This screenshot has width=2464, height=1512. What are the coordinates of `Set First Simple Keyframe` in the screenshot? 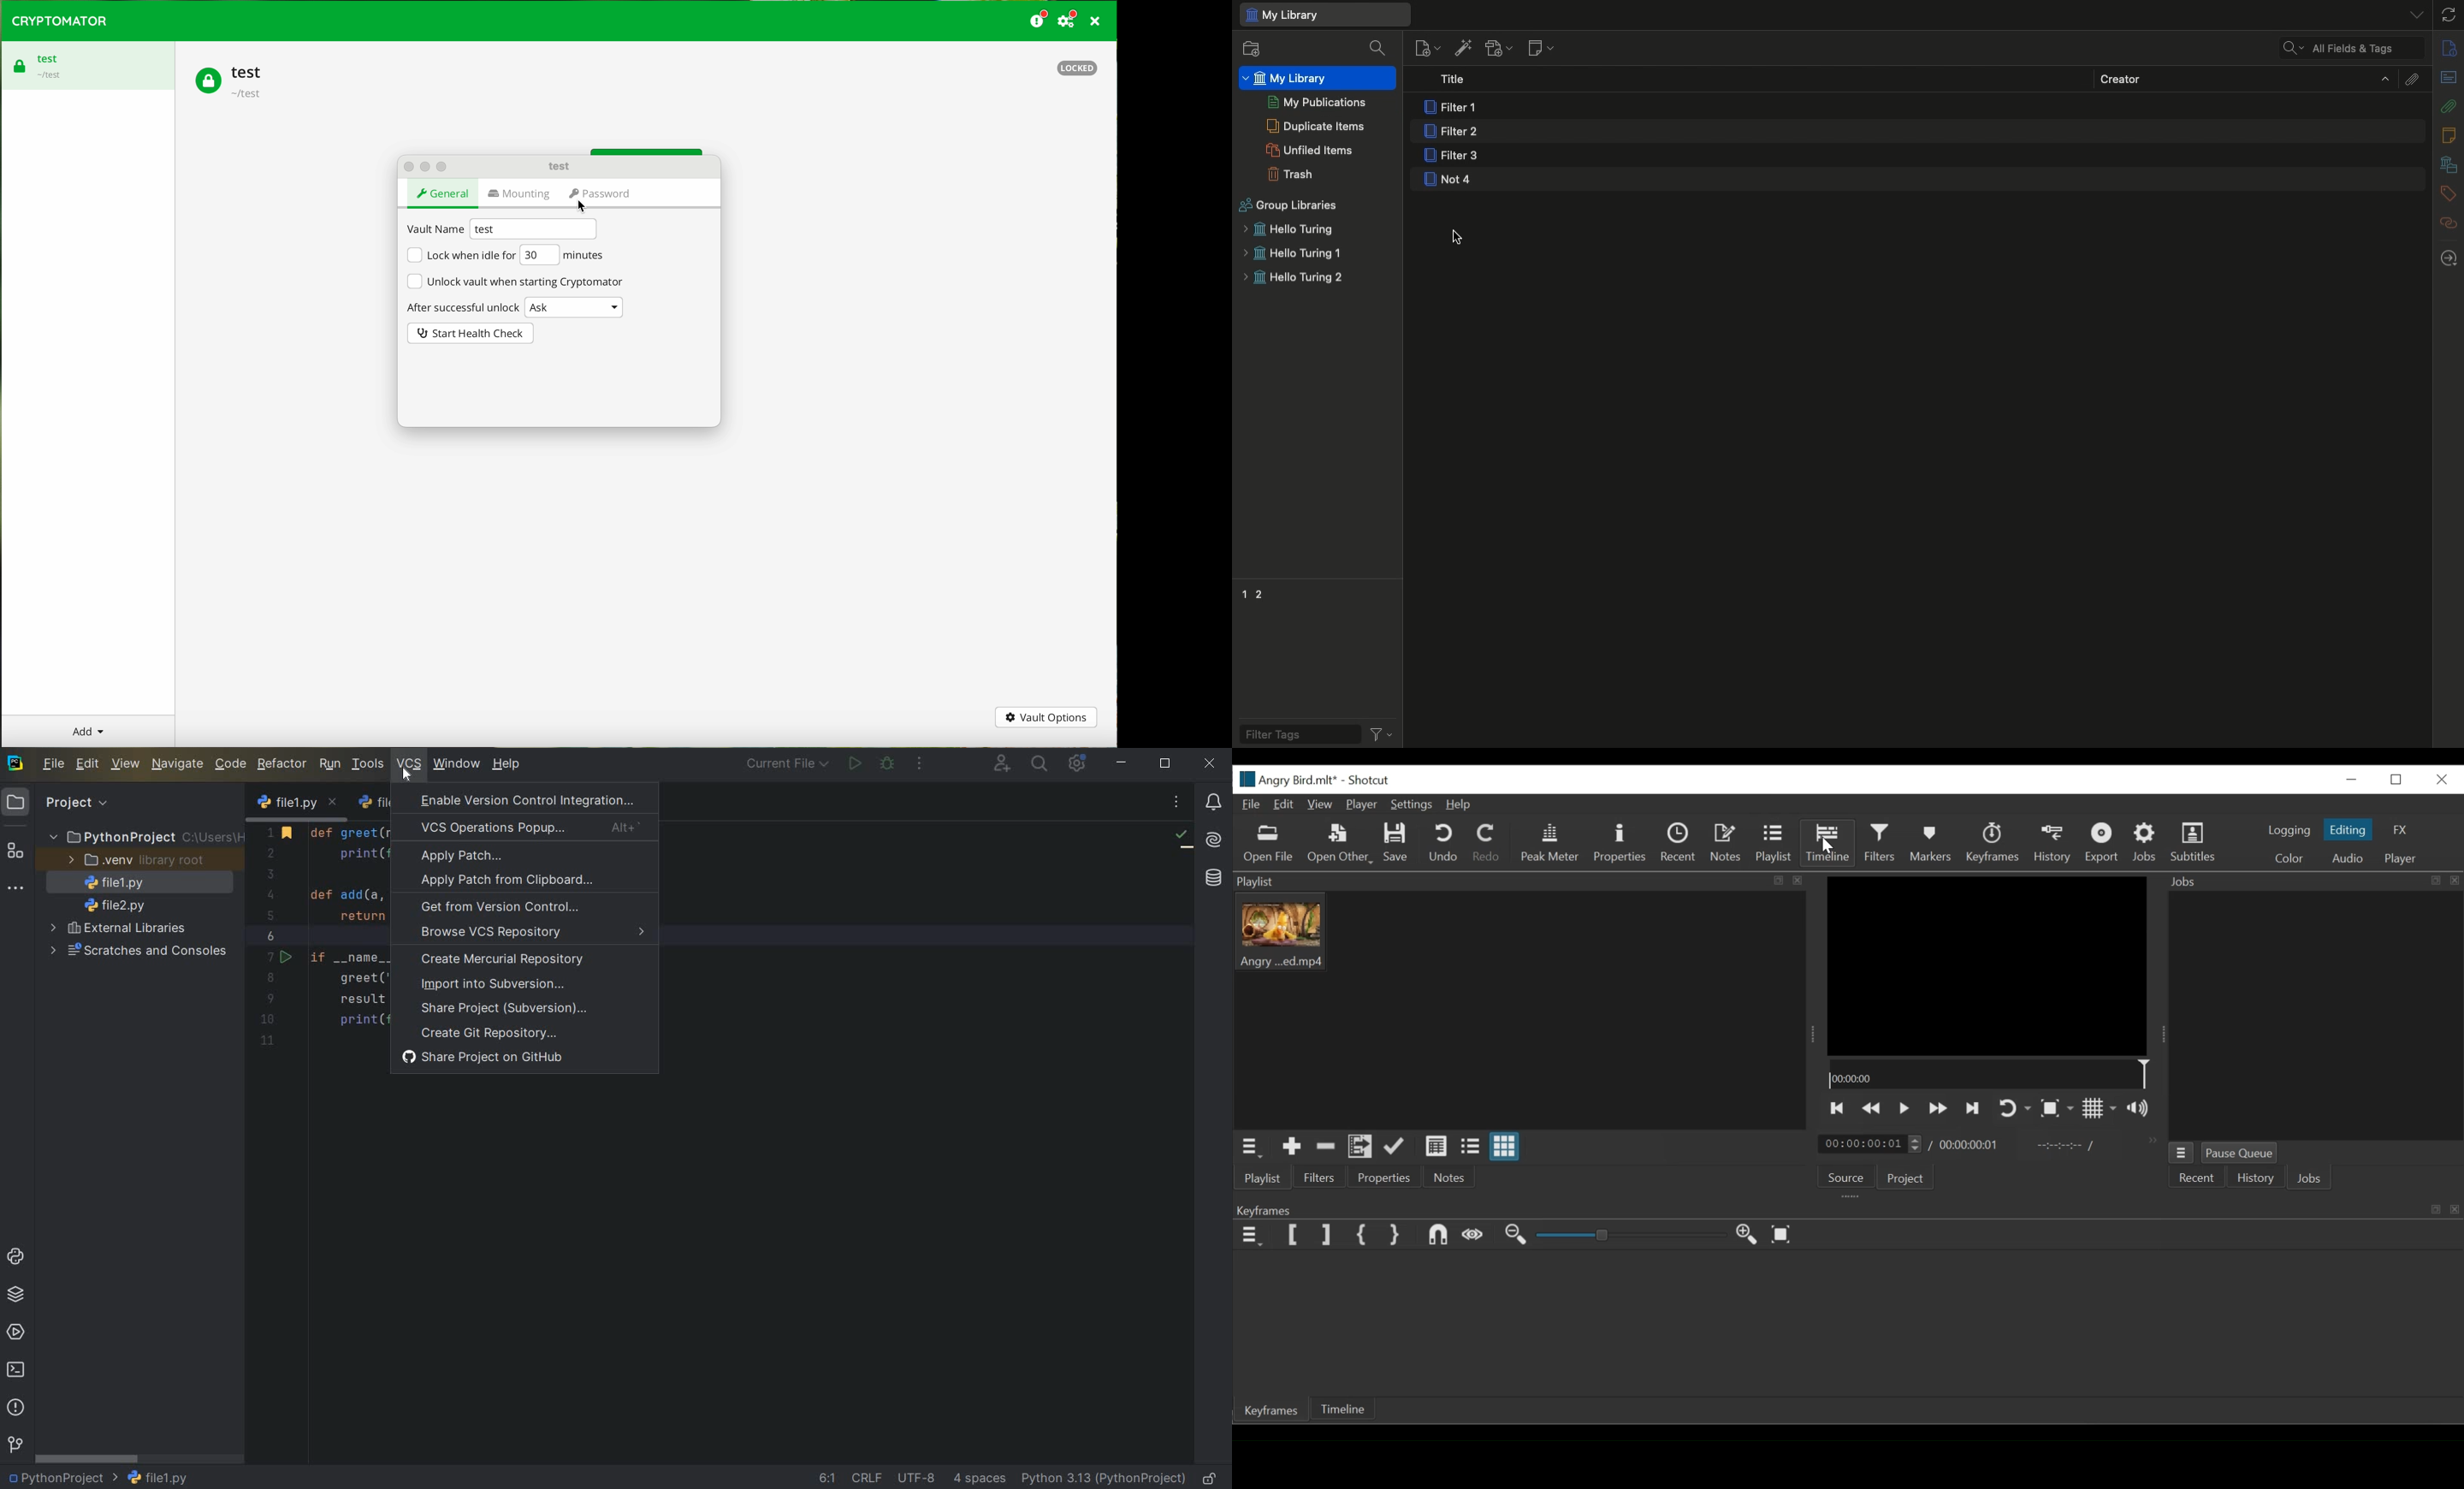 It's located at (1362, 1236).